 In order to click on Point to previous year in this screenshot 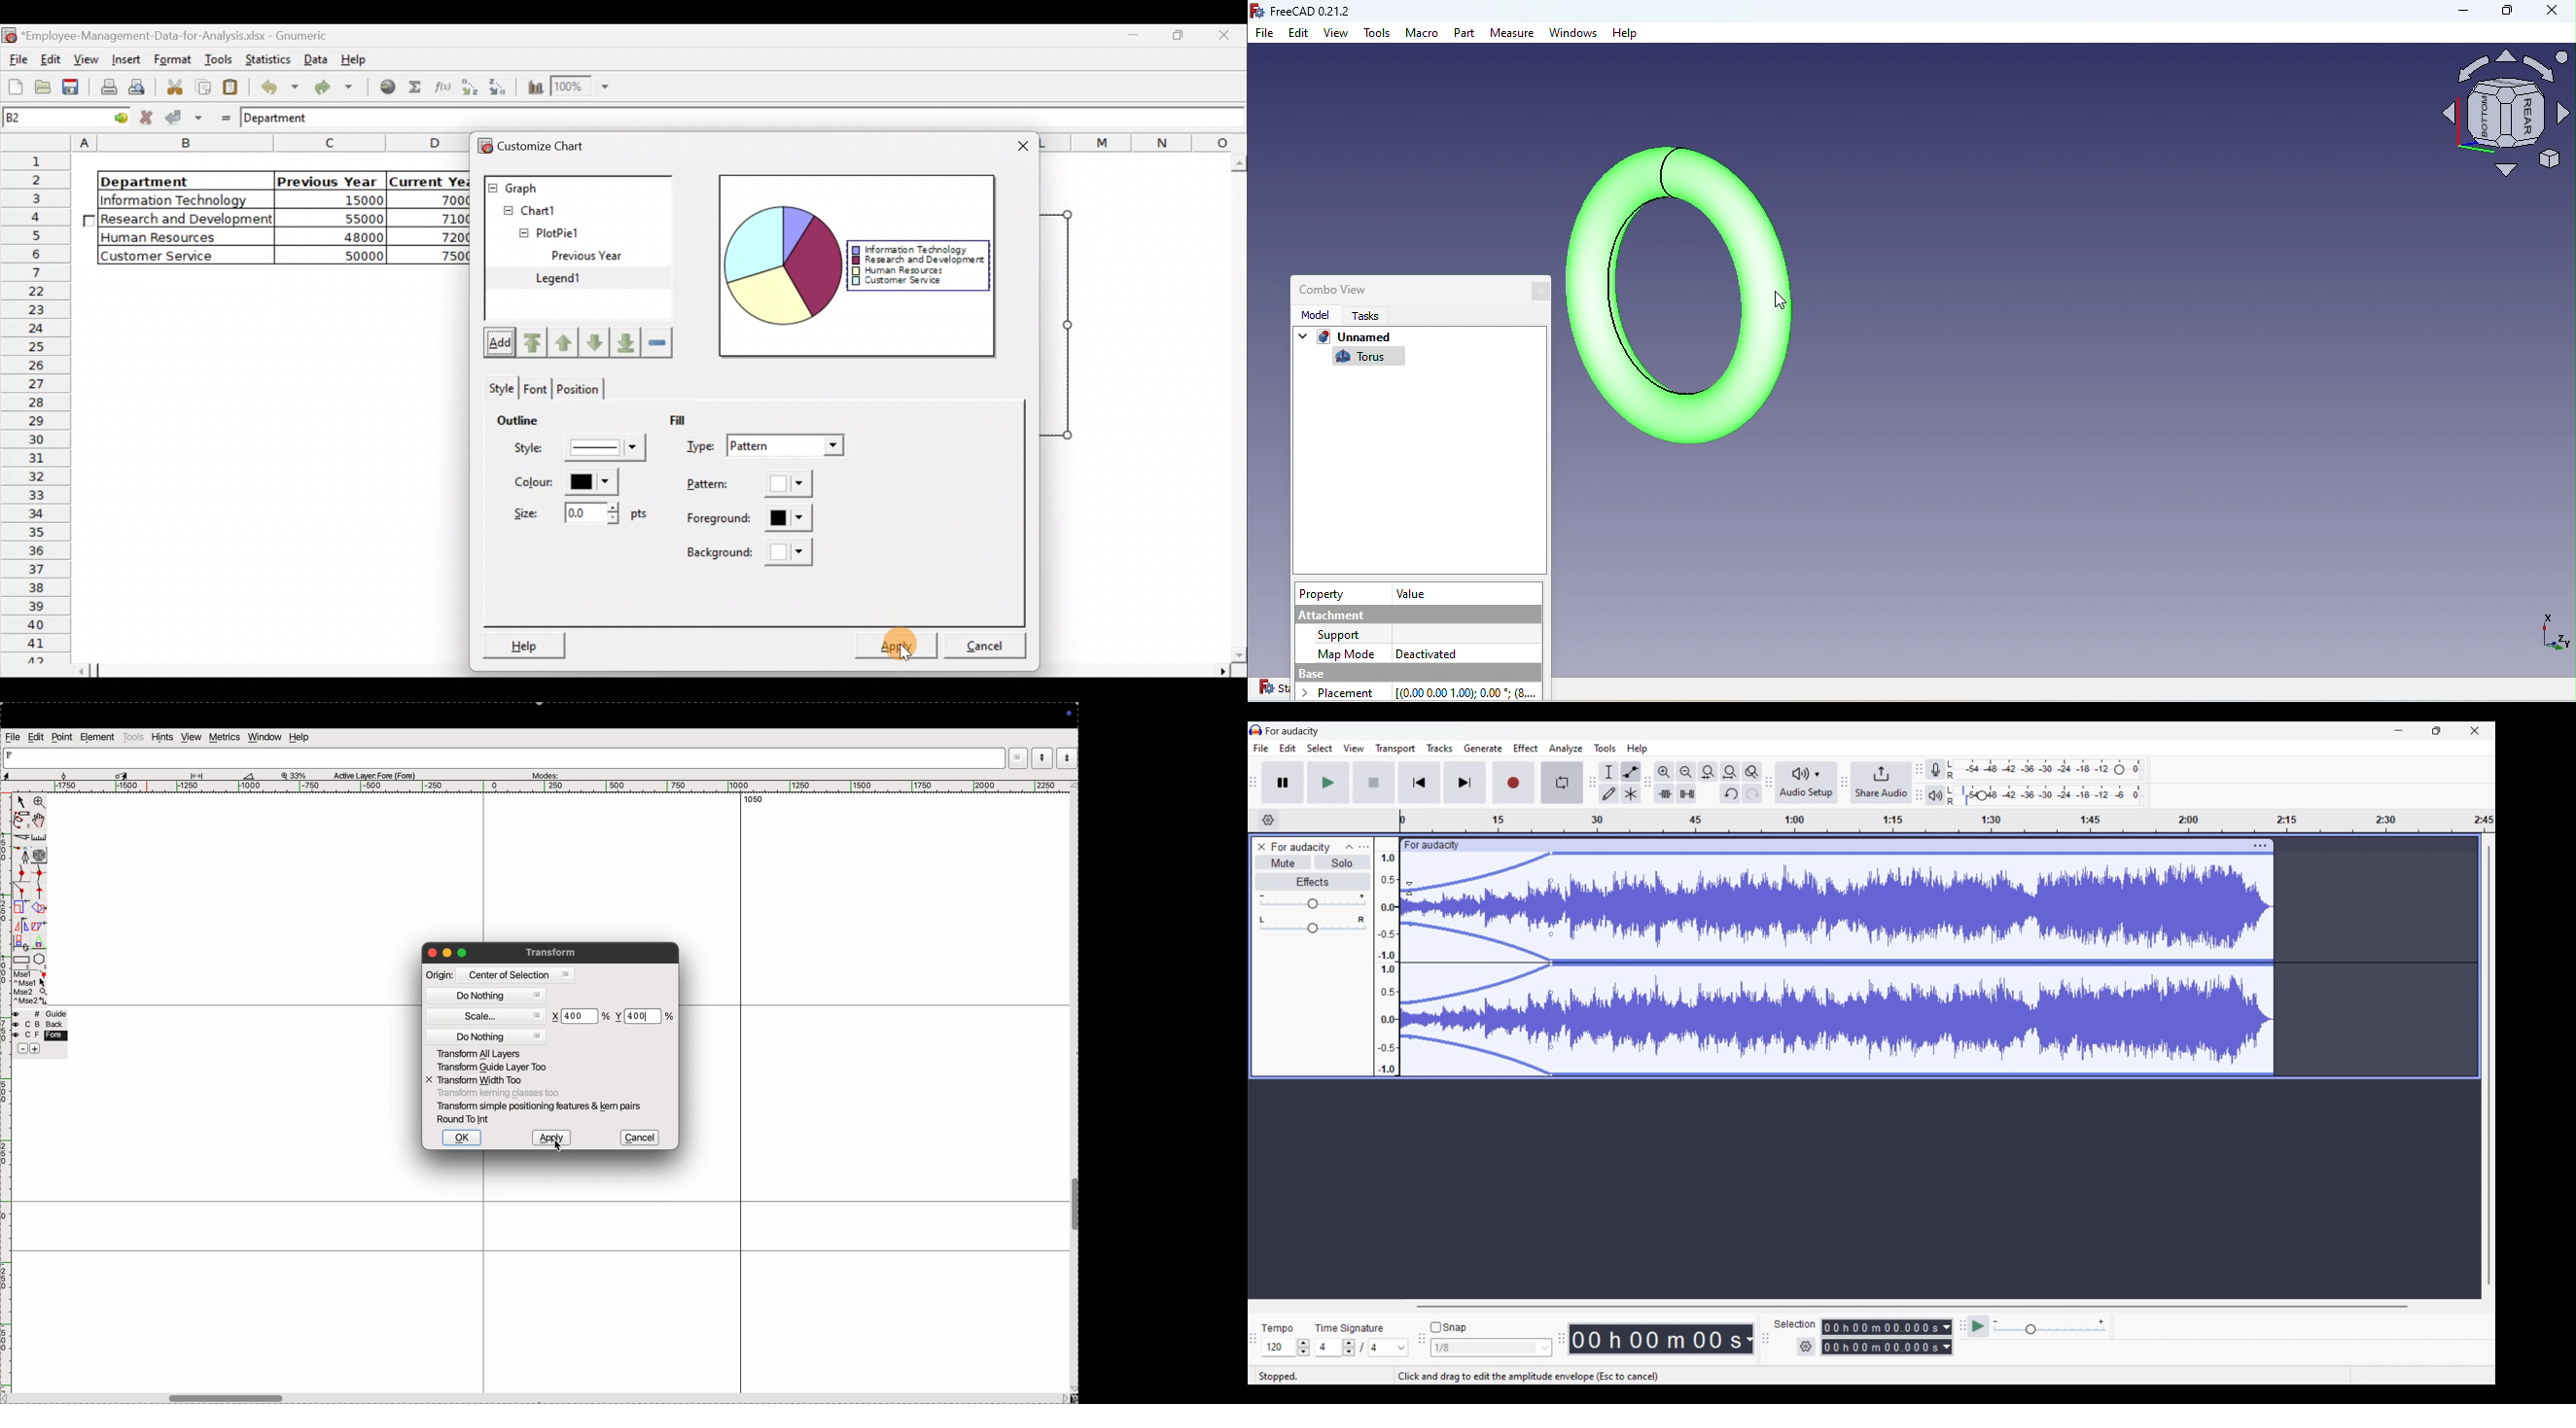, I will do `click(569, 408)`.